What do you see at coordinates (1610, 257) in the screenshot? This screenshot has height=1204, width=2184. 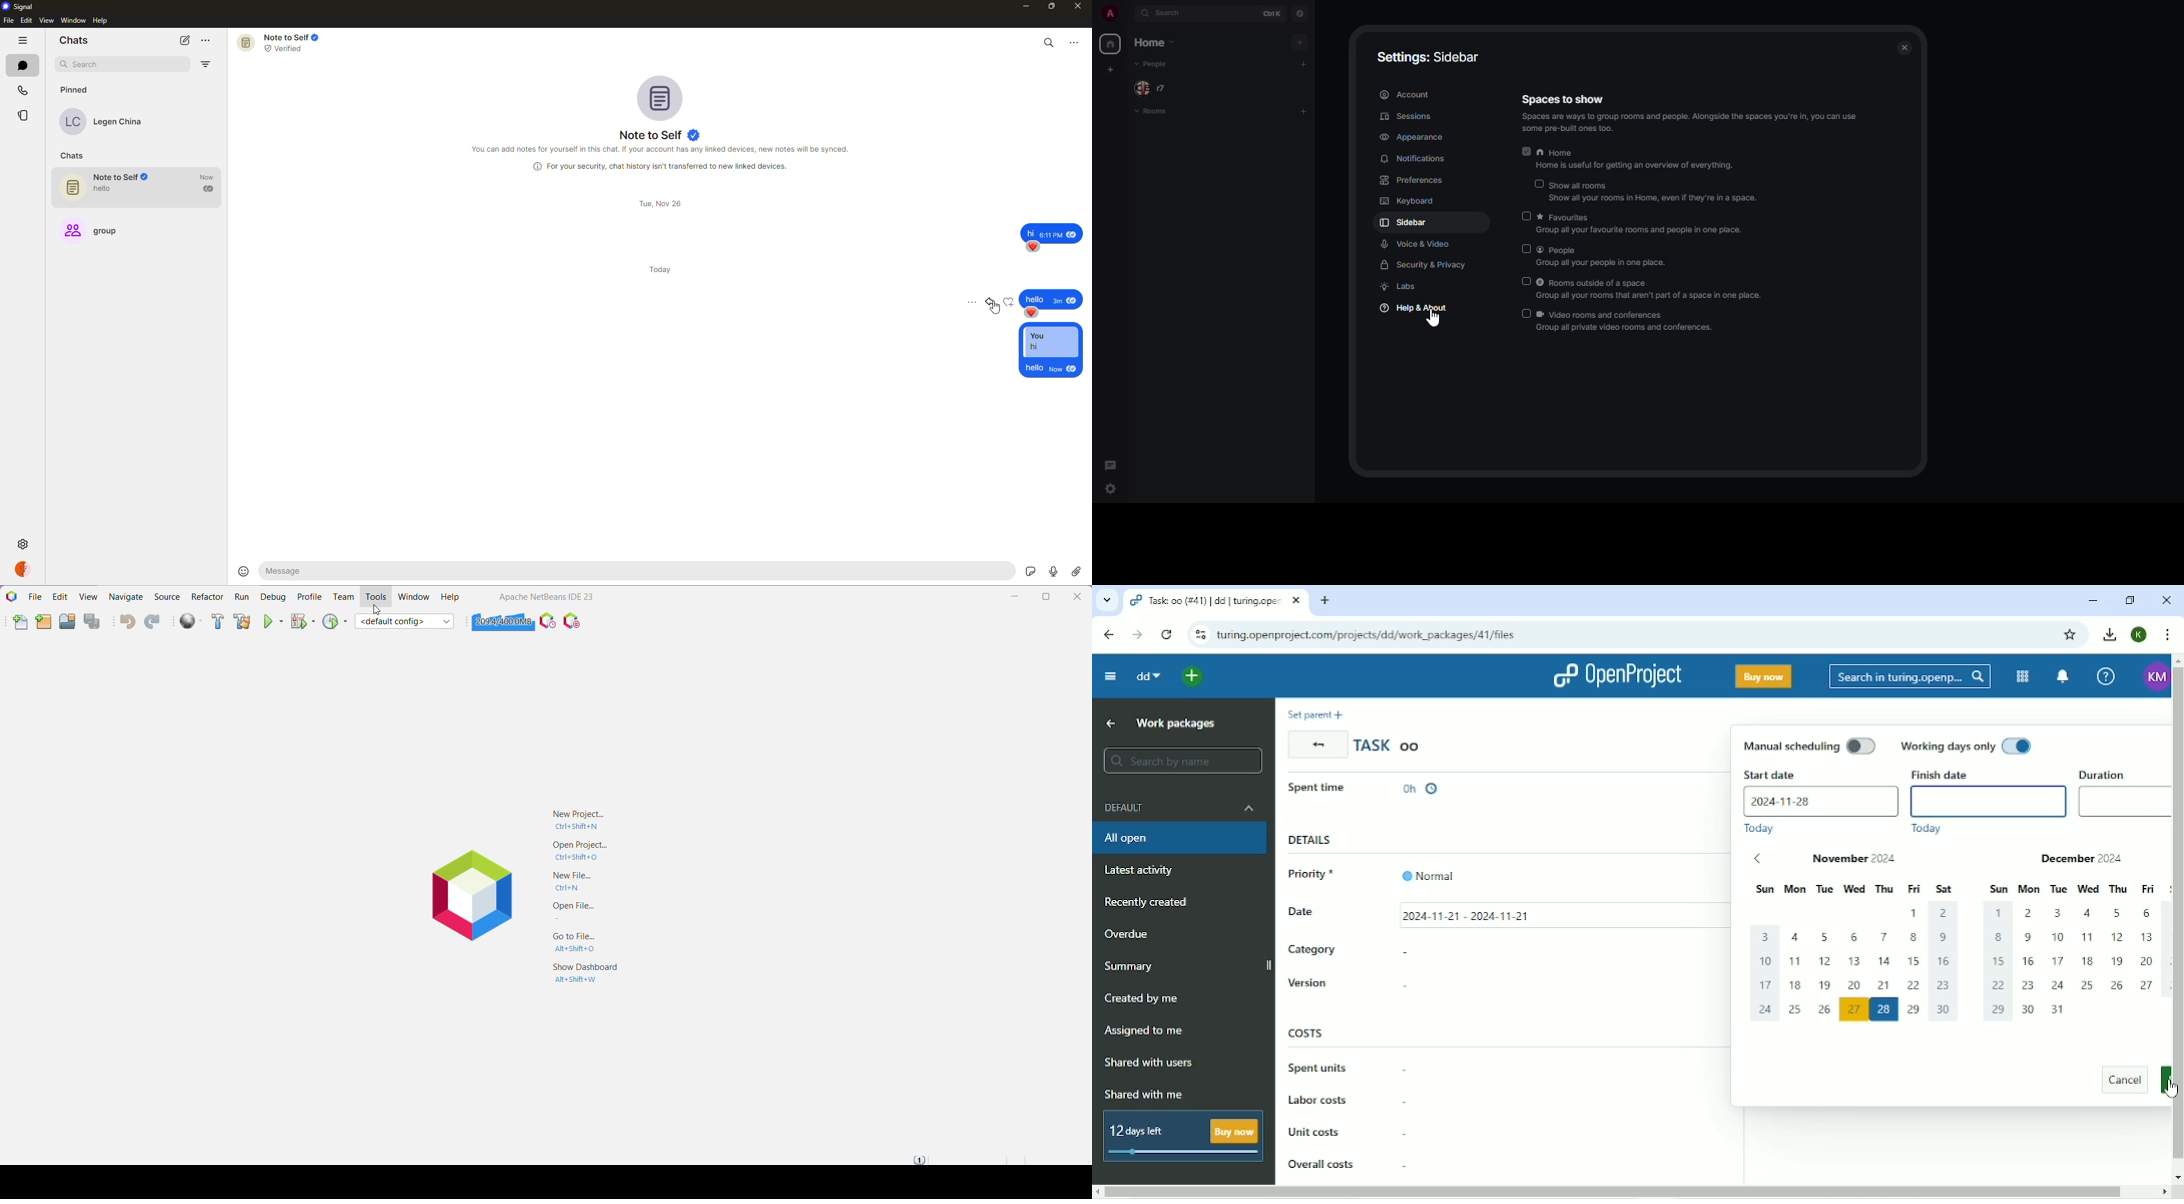 I see `people group all your people in one place` at bounding box center [1610, 257].